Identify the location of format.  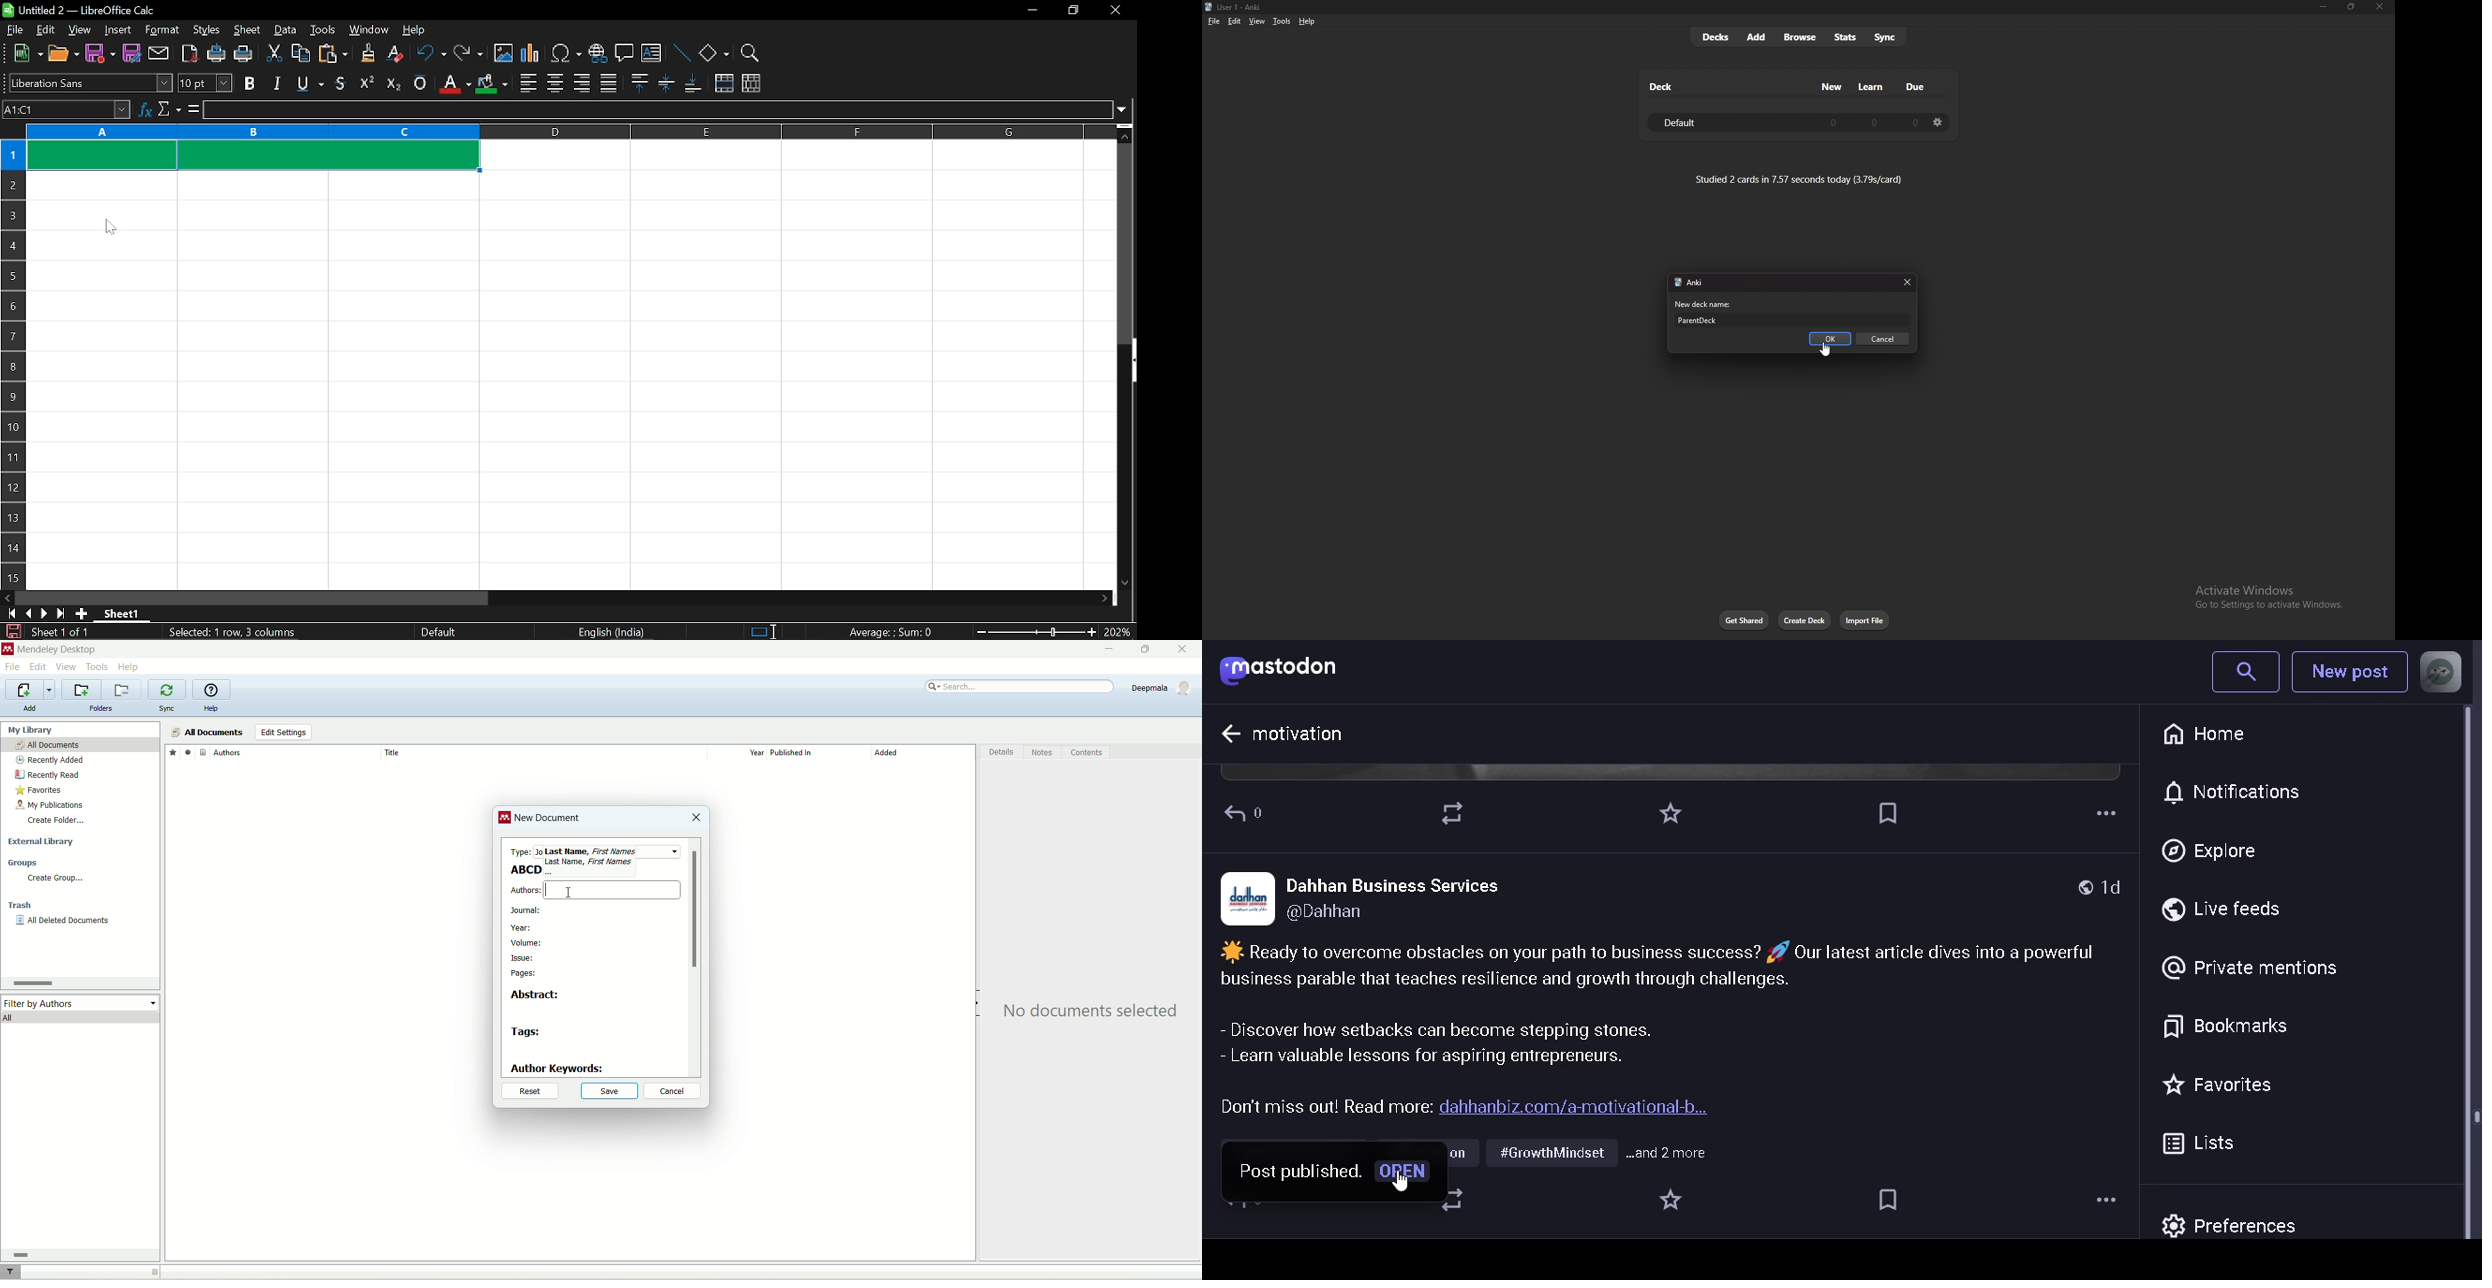
(163, 30).